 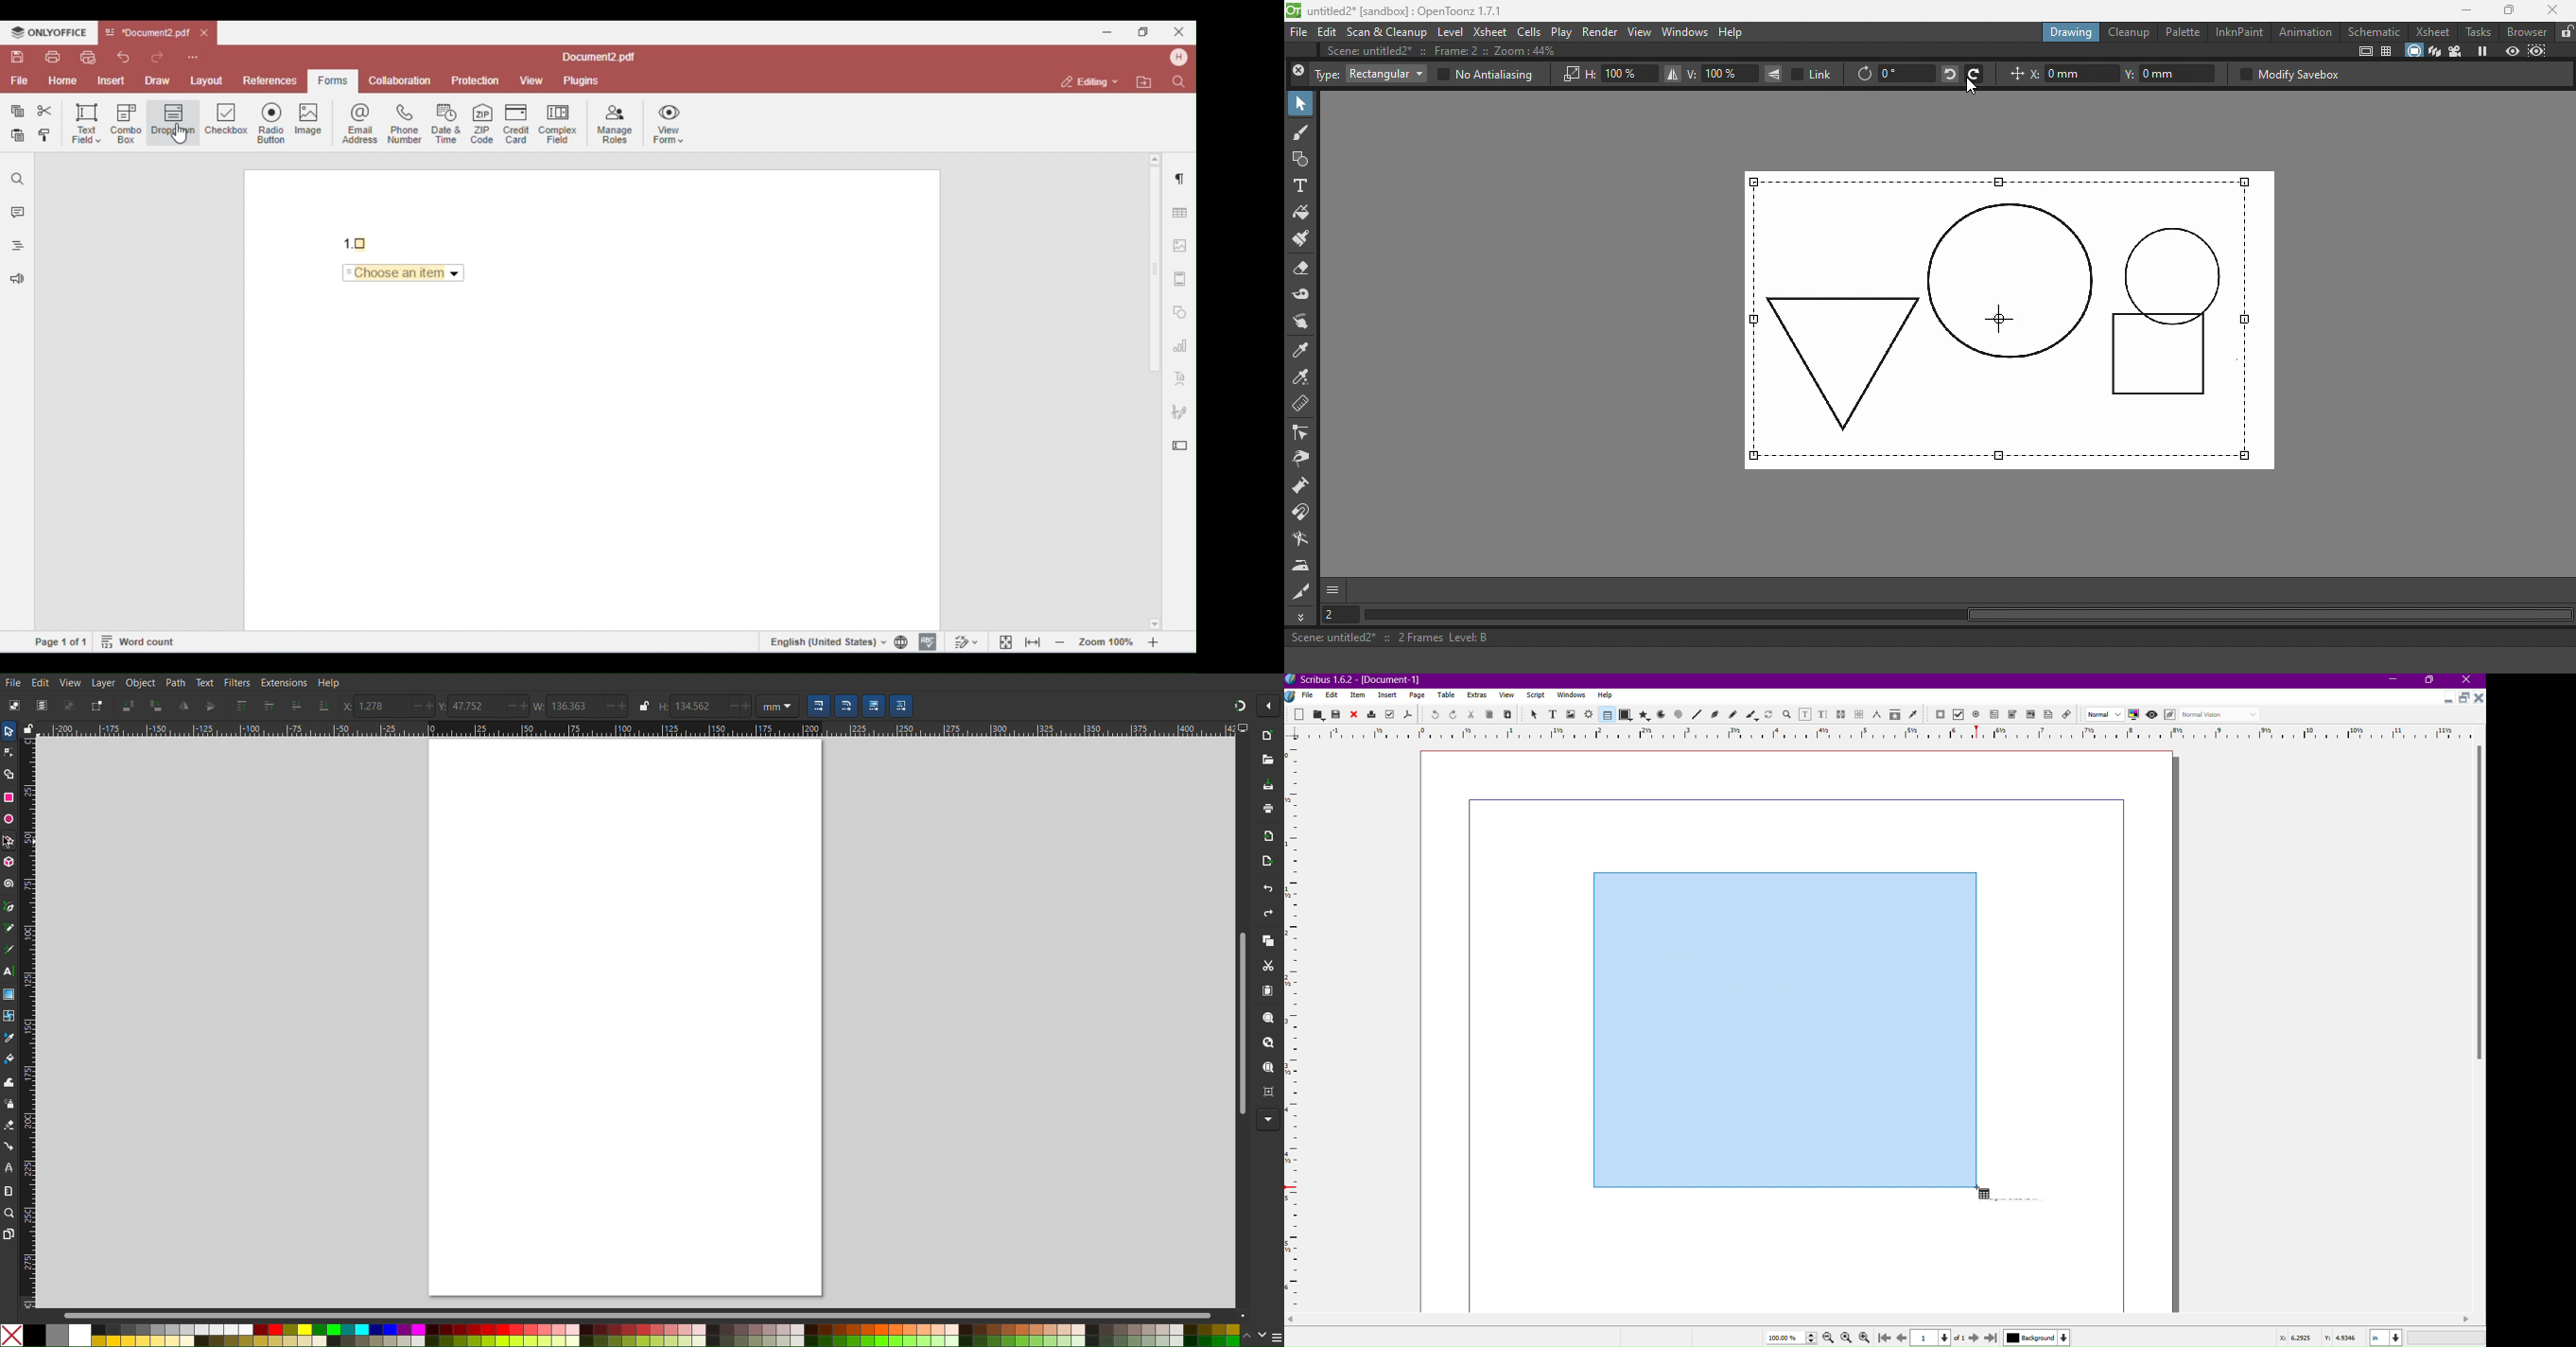 What do you see at coordinates (636, 728) in the screenshot?
I see `Horizontal Ruler` at bounding box center [636, 728].